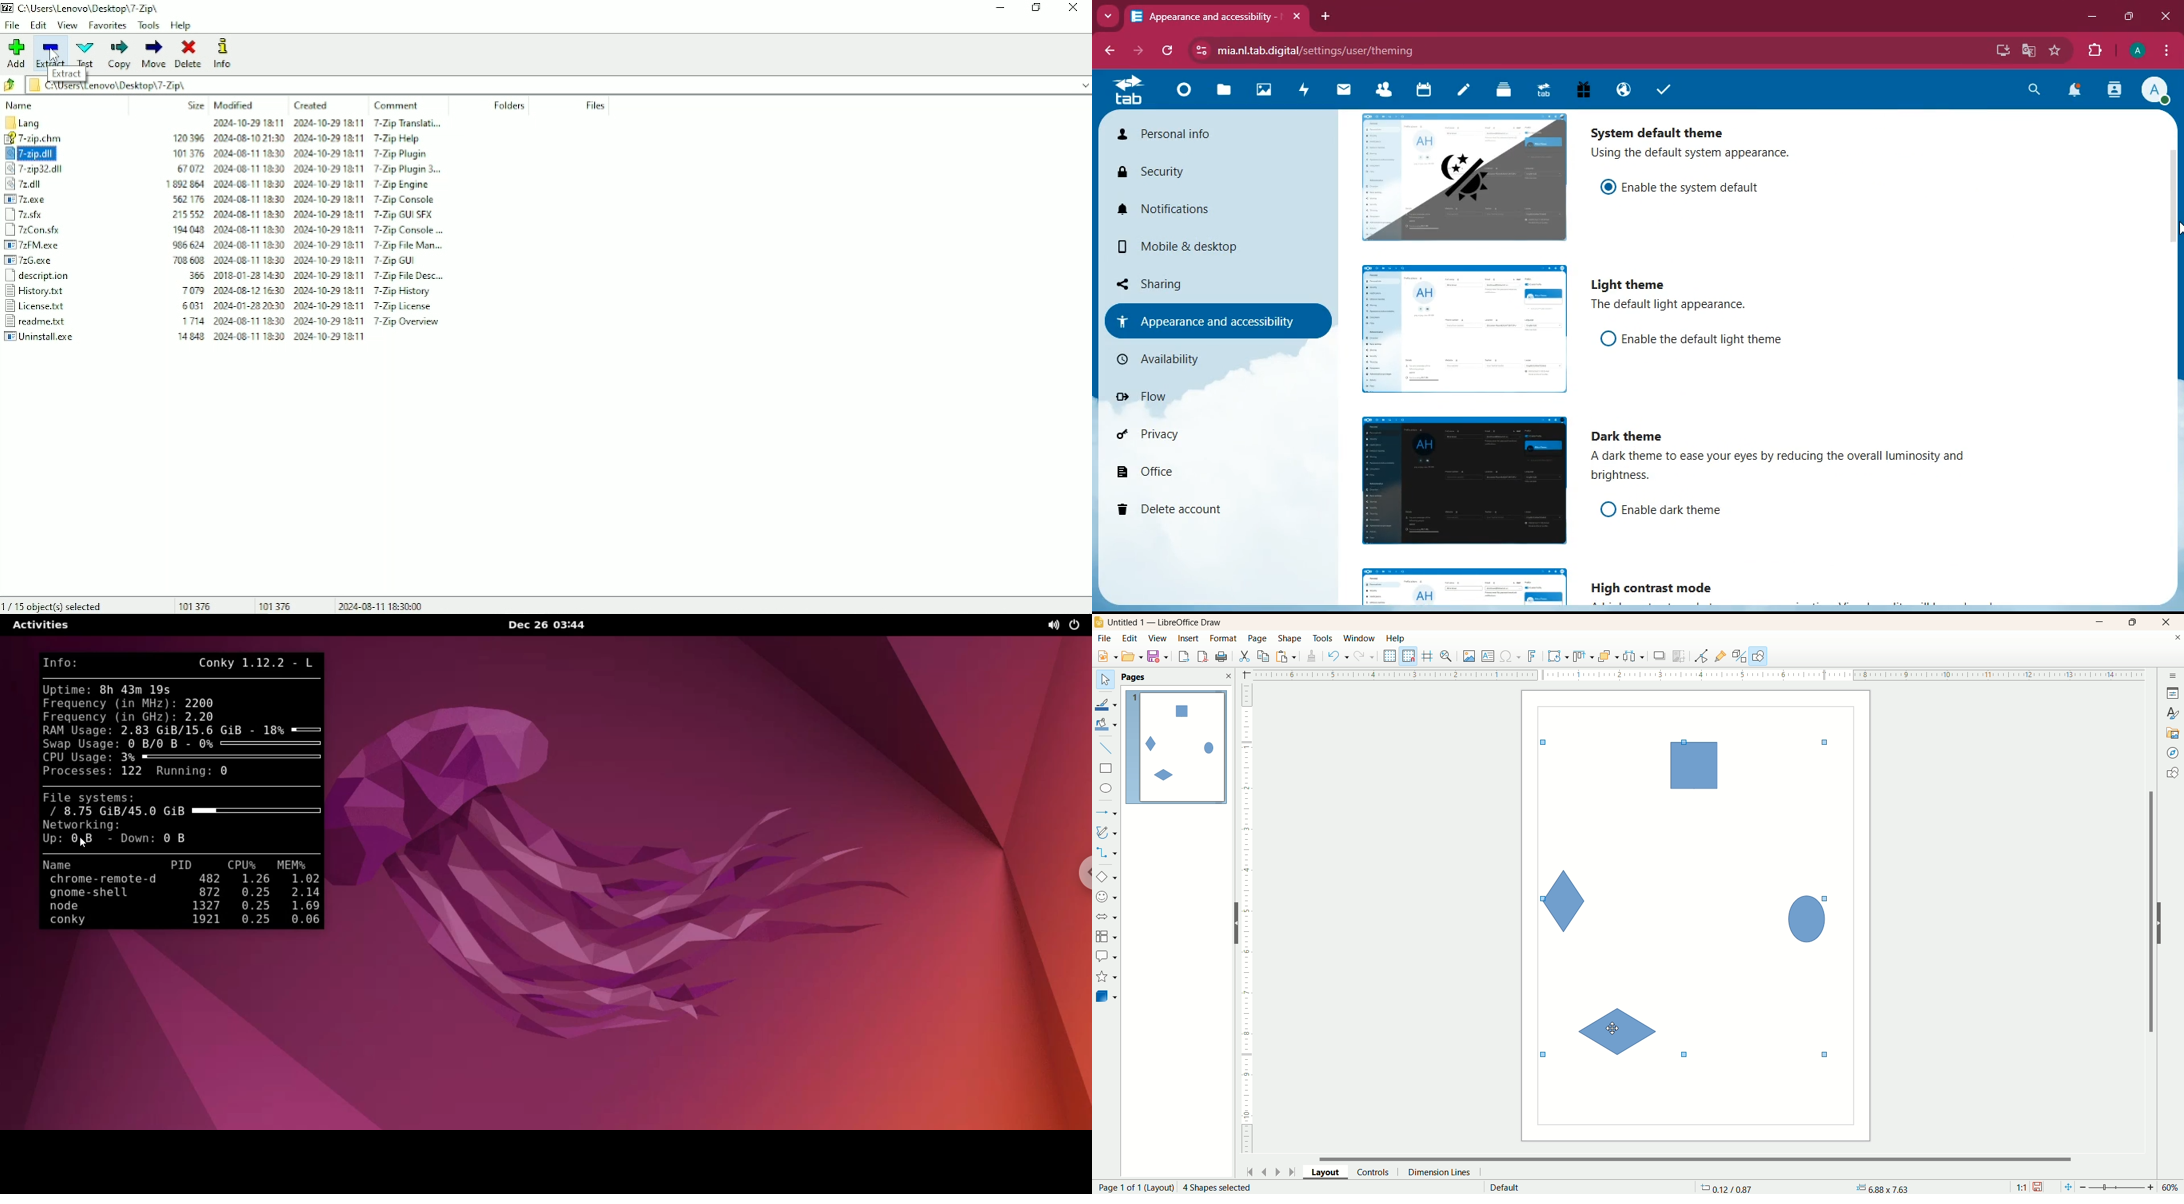 This screenshot has height=1204, width=2184. What do you see at coordinates (1338, 656) in the screenshot?
I see `undo` at bounding box center [1338, 656].